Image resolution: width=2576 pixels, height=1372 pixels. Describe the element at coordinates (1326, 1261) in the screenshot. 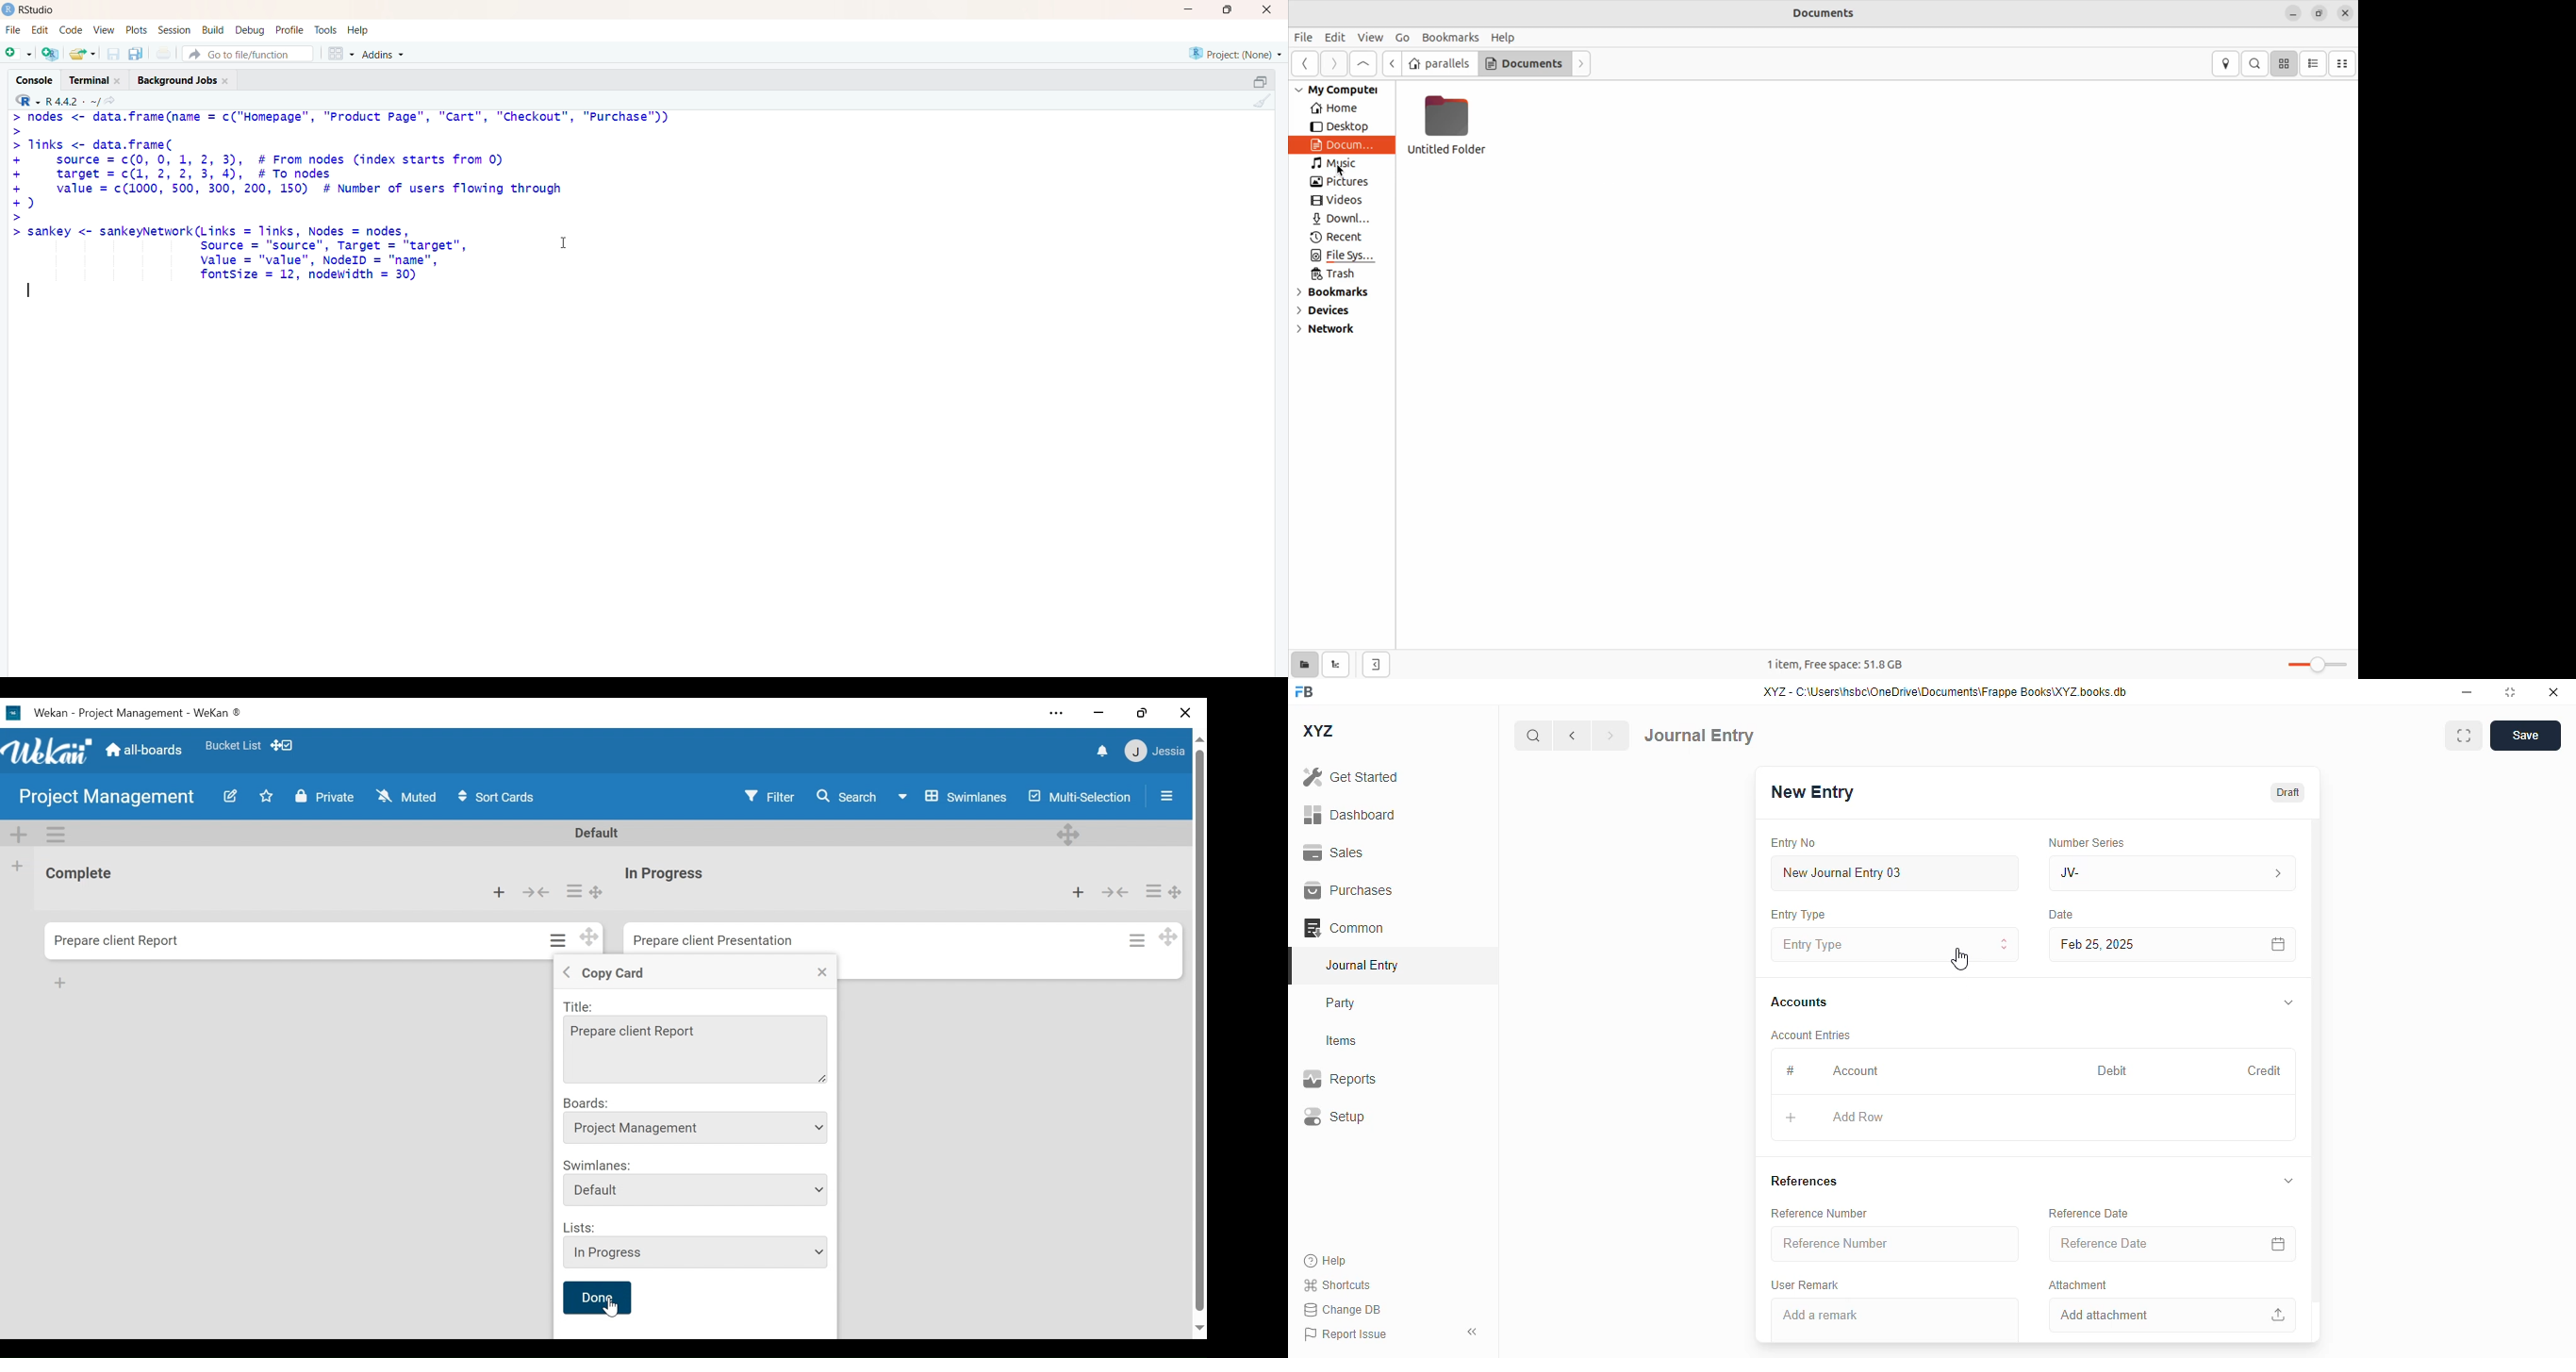

I see `help` at that location.